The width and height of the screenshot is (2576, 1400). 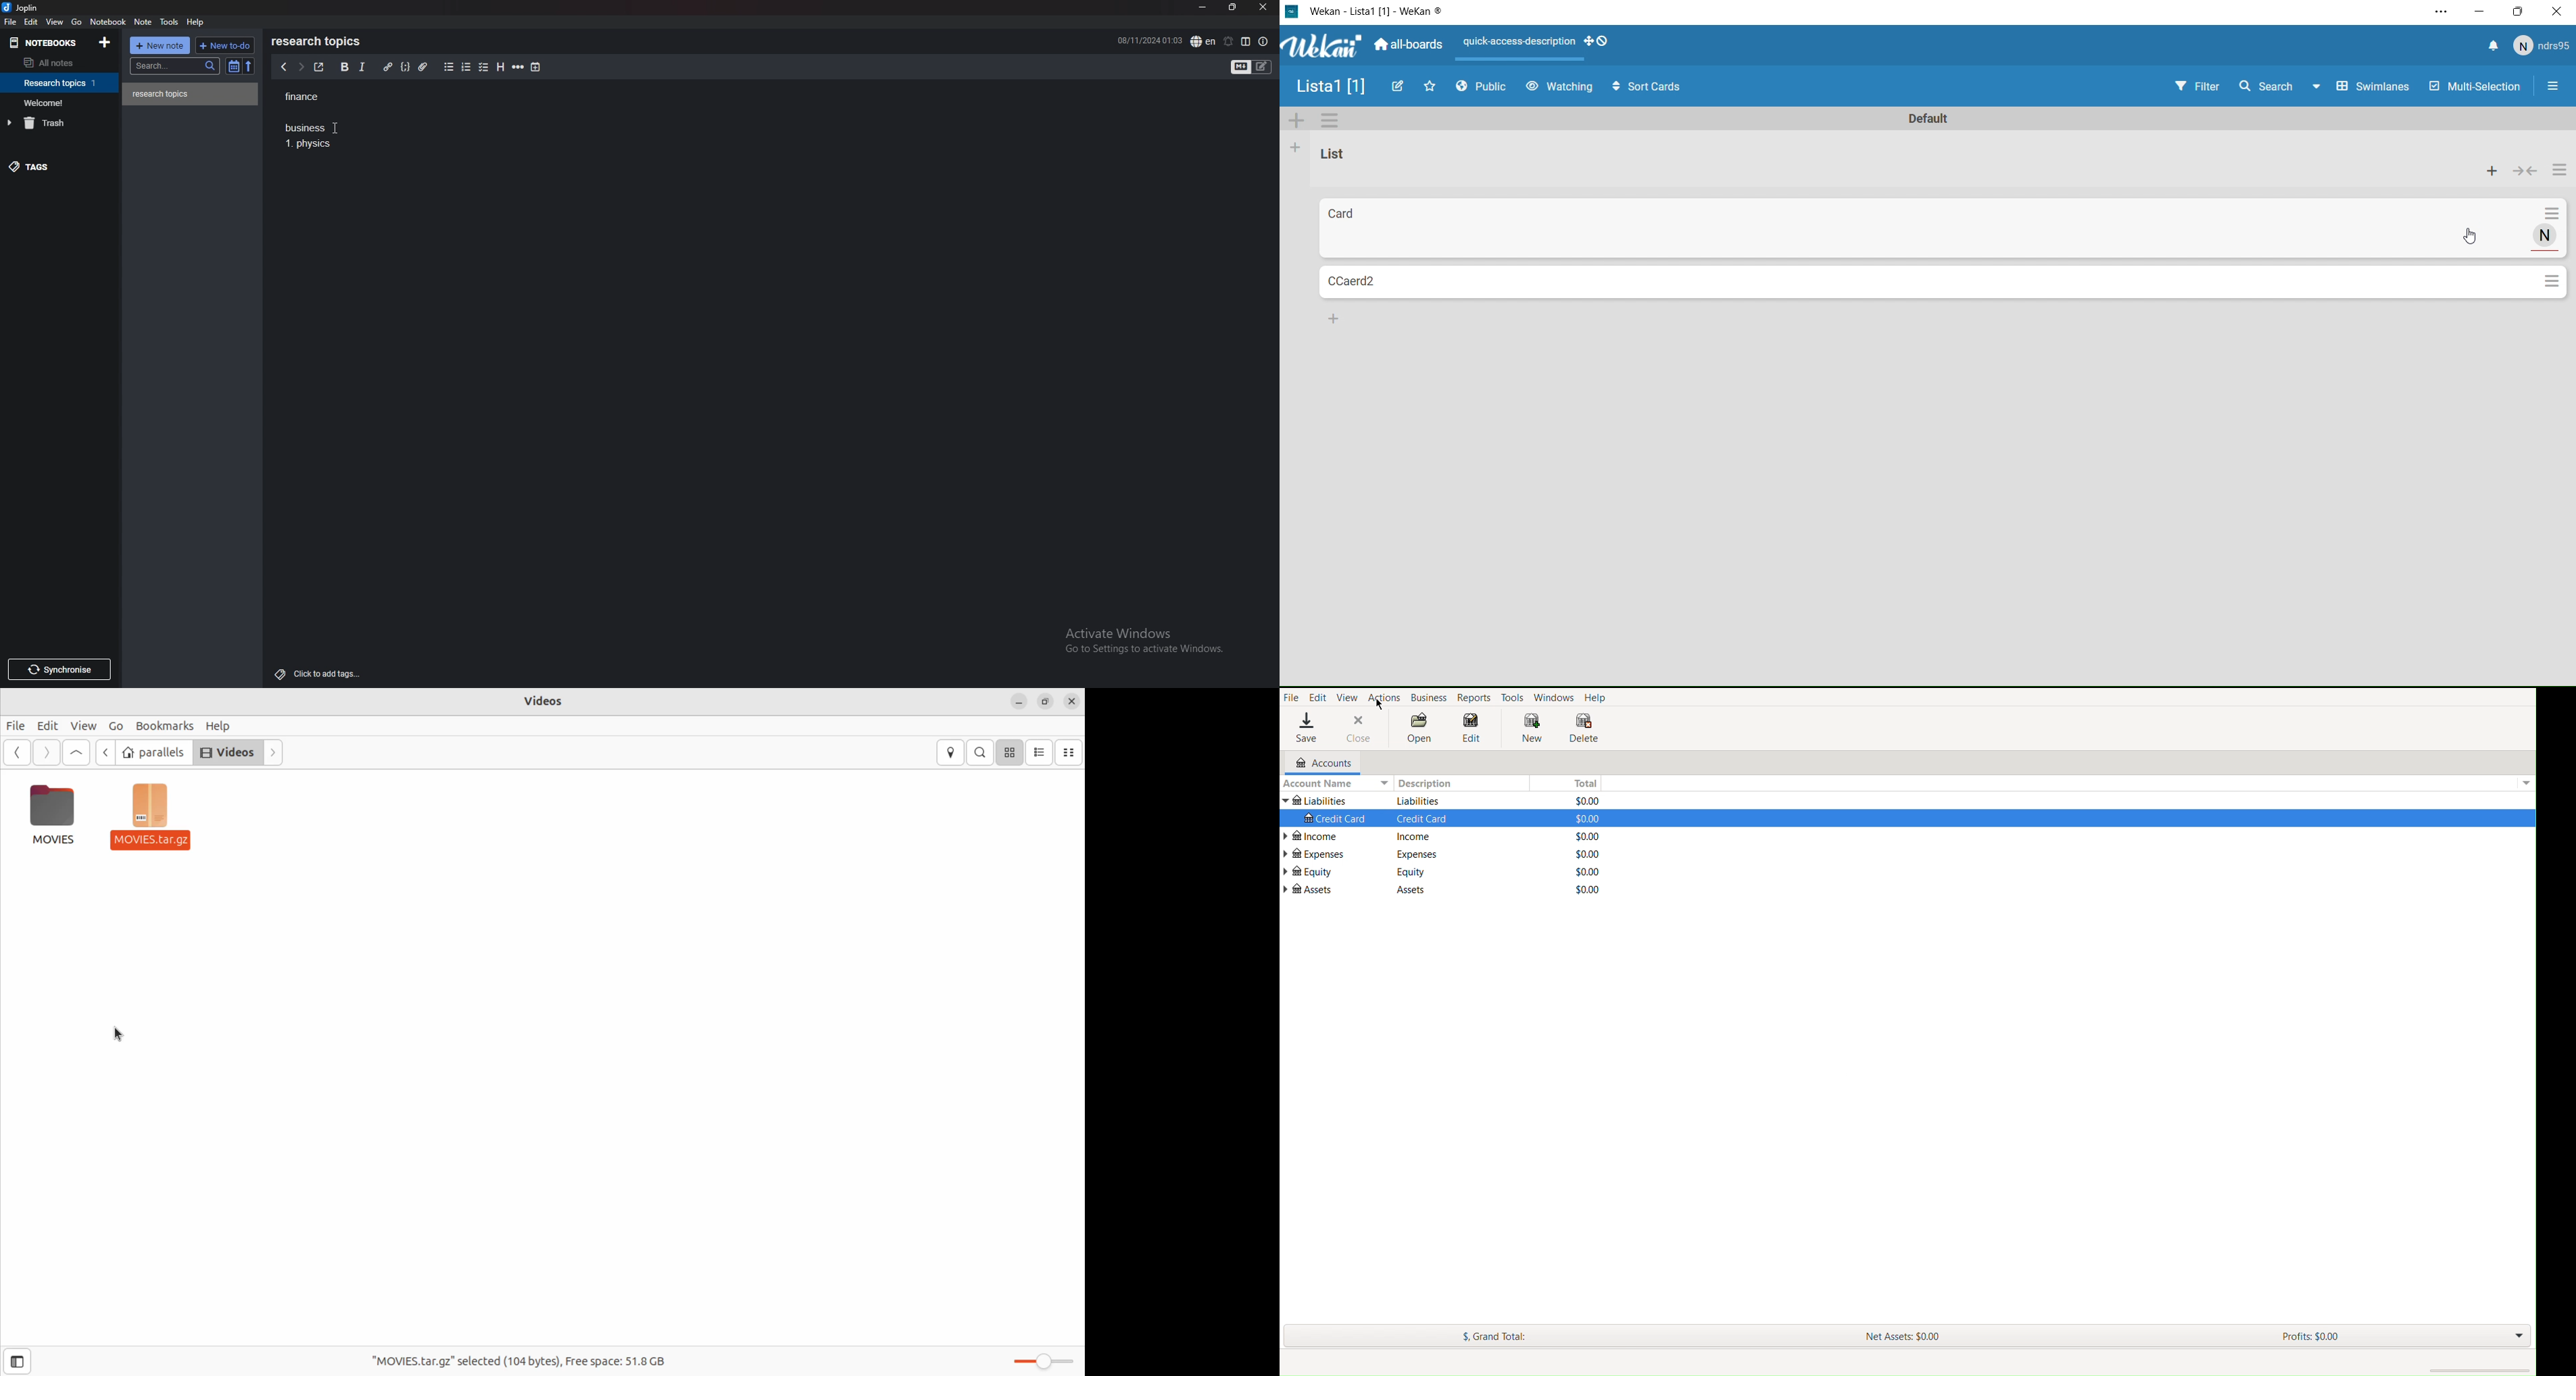 I want to click on italic, so click(x=362, y=67).